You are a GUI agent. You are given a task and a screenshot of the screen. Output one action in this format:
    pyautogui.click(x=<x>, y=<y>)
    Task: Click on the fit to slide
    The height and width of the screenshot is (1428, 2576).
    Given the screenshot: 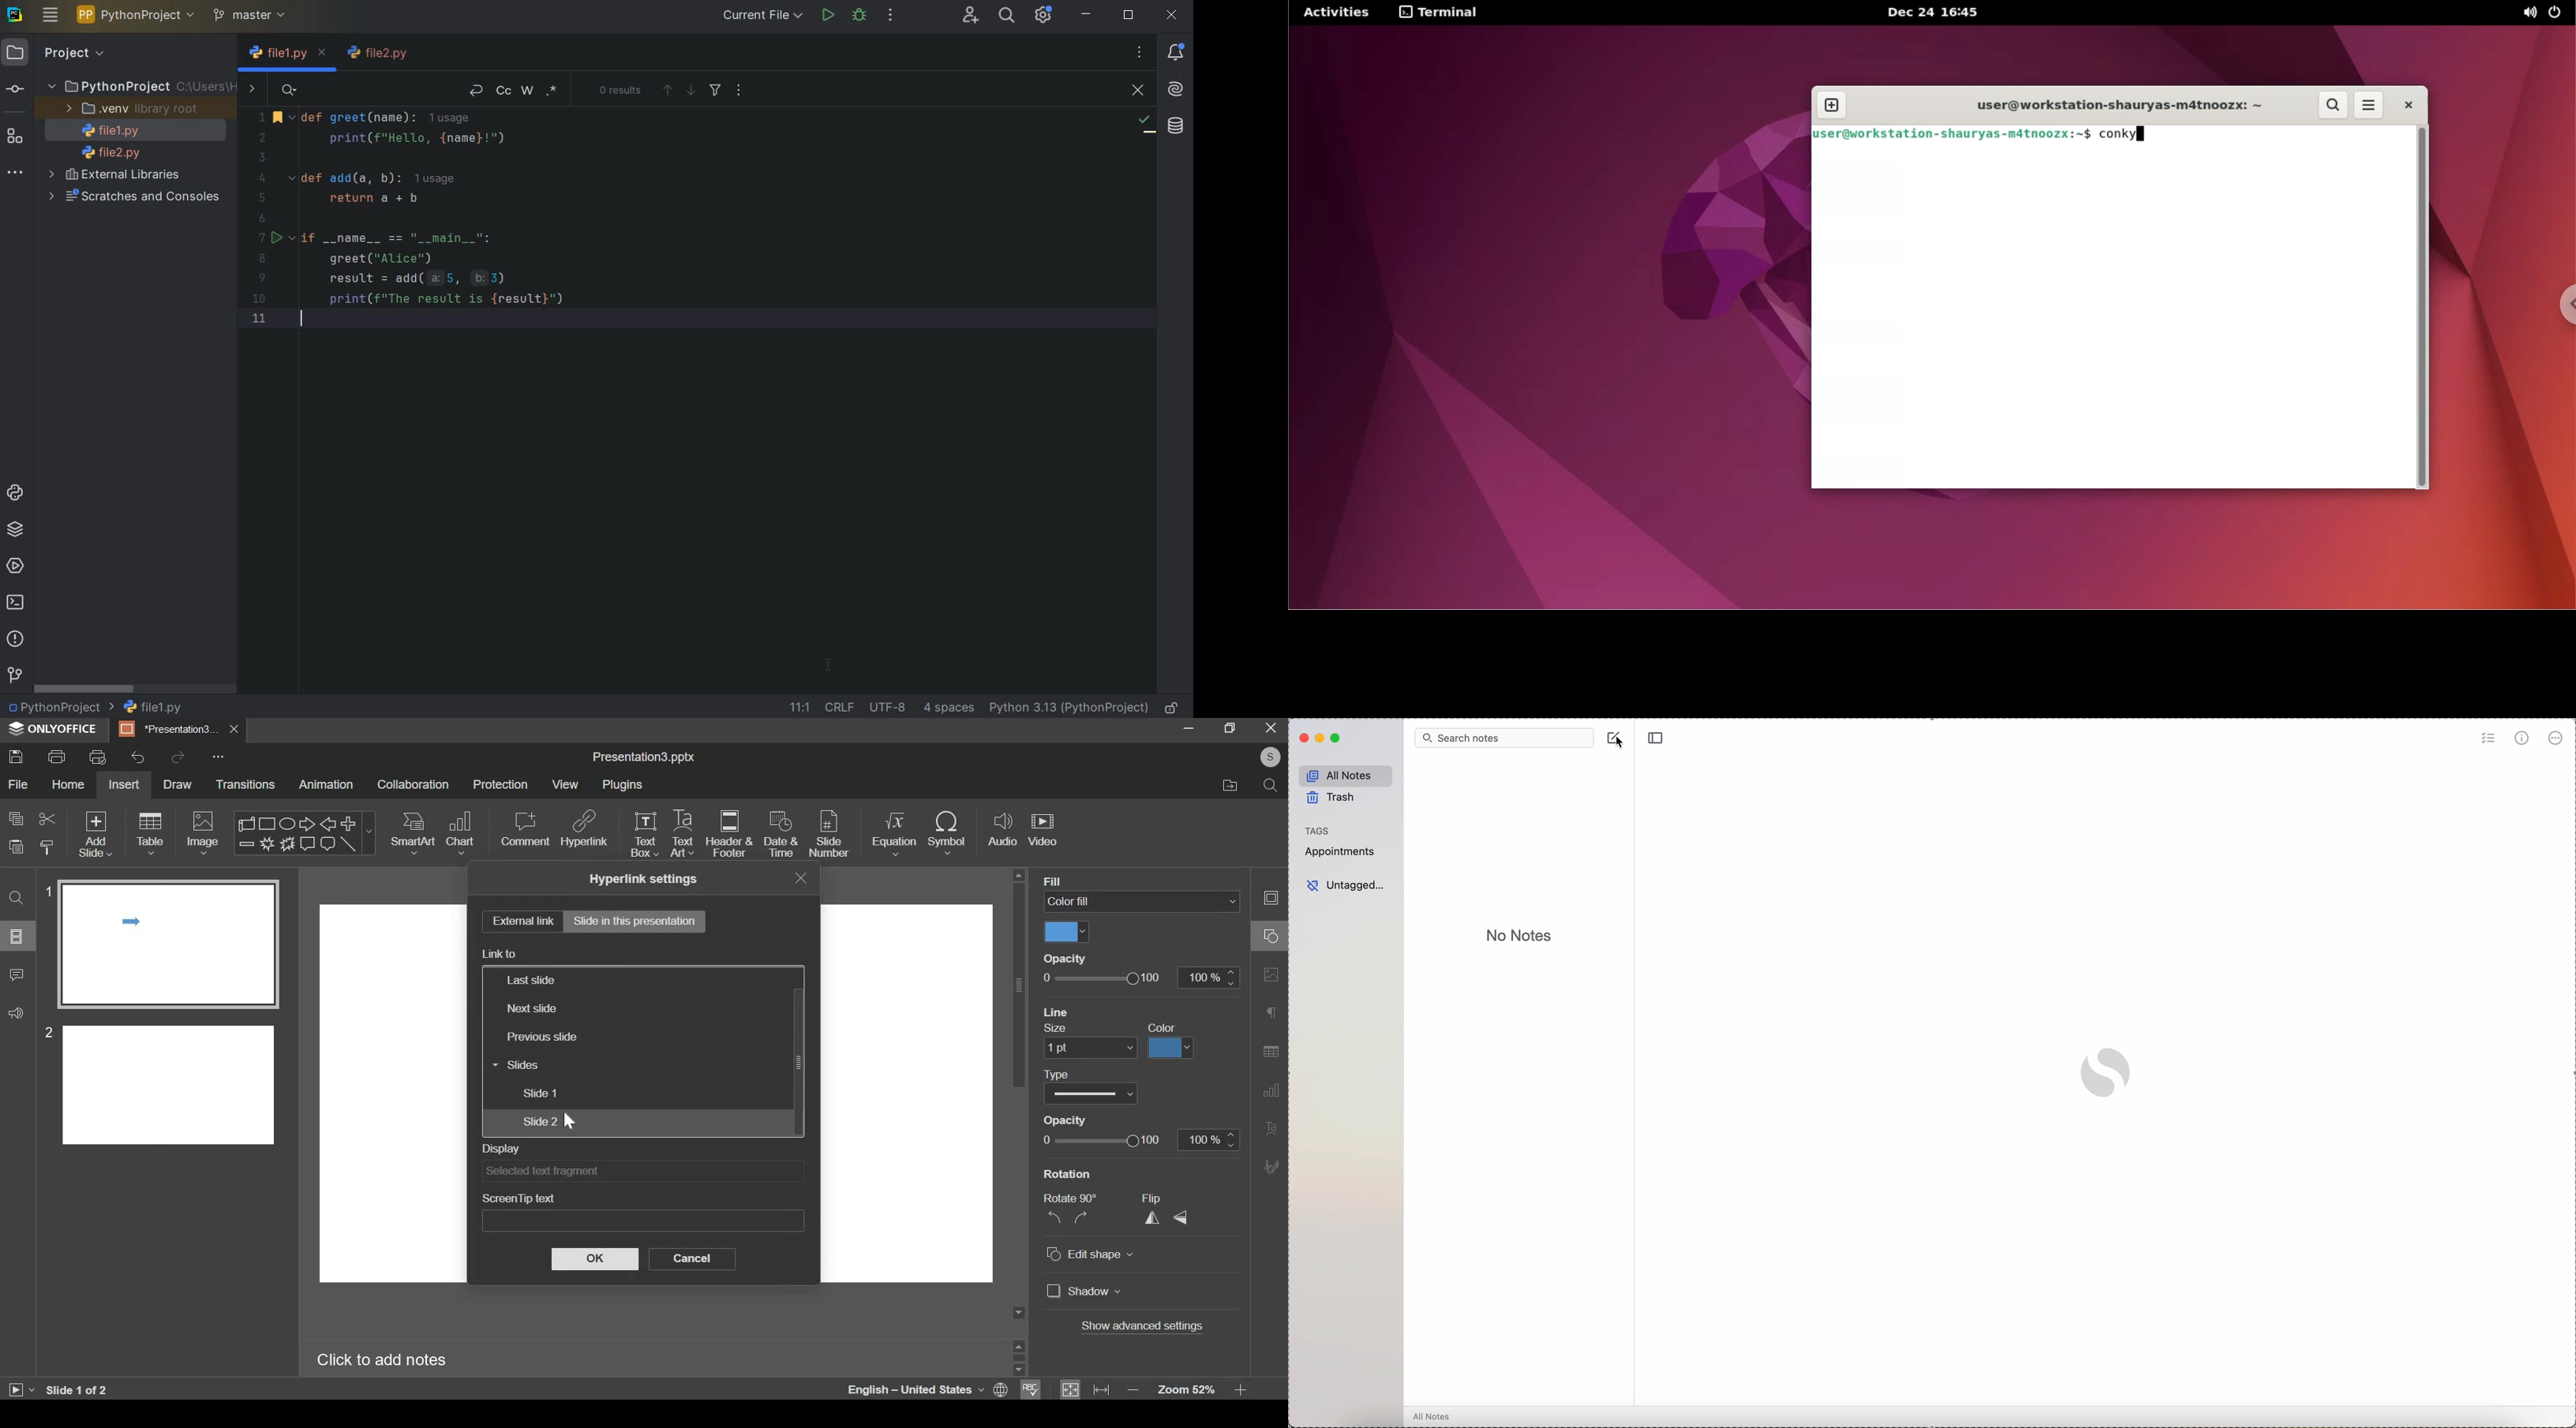 What is the action you would take?
    pyautogui.click(x=1070, y=1390)
    